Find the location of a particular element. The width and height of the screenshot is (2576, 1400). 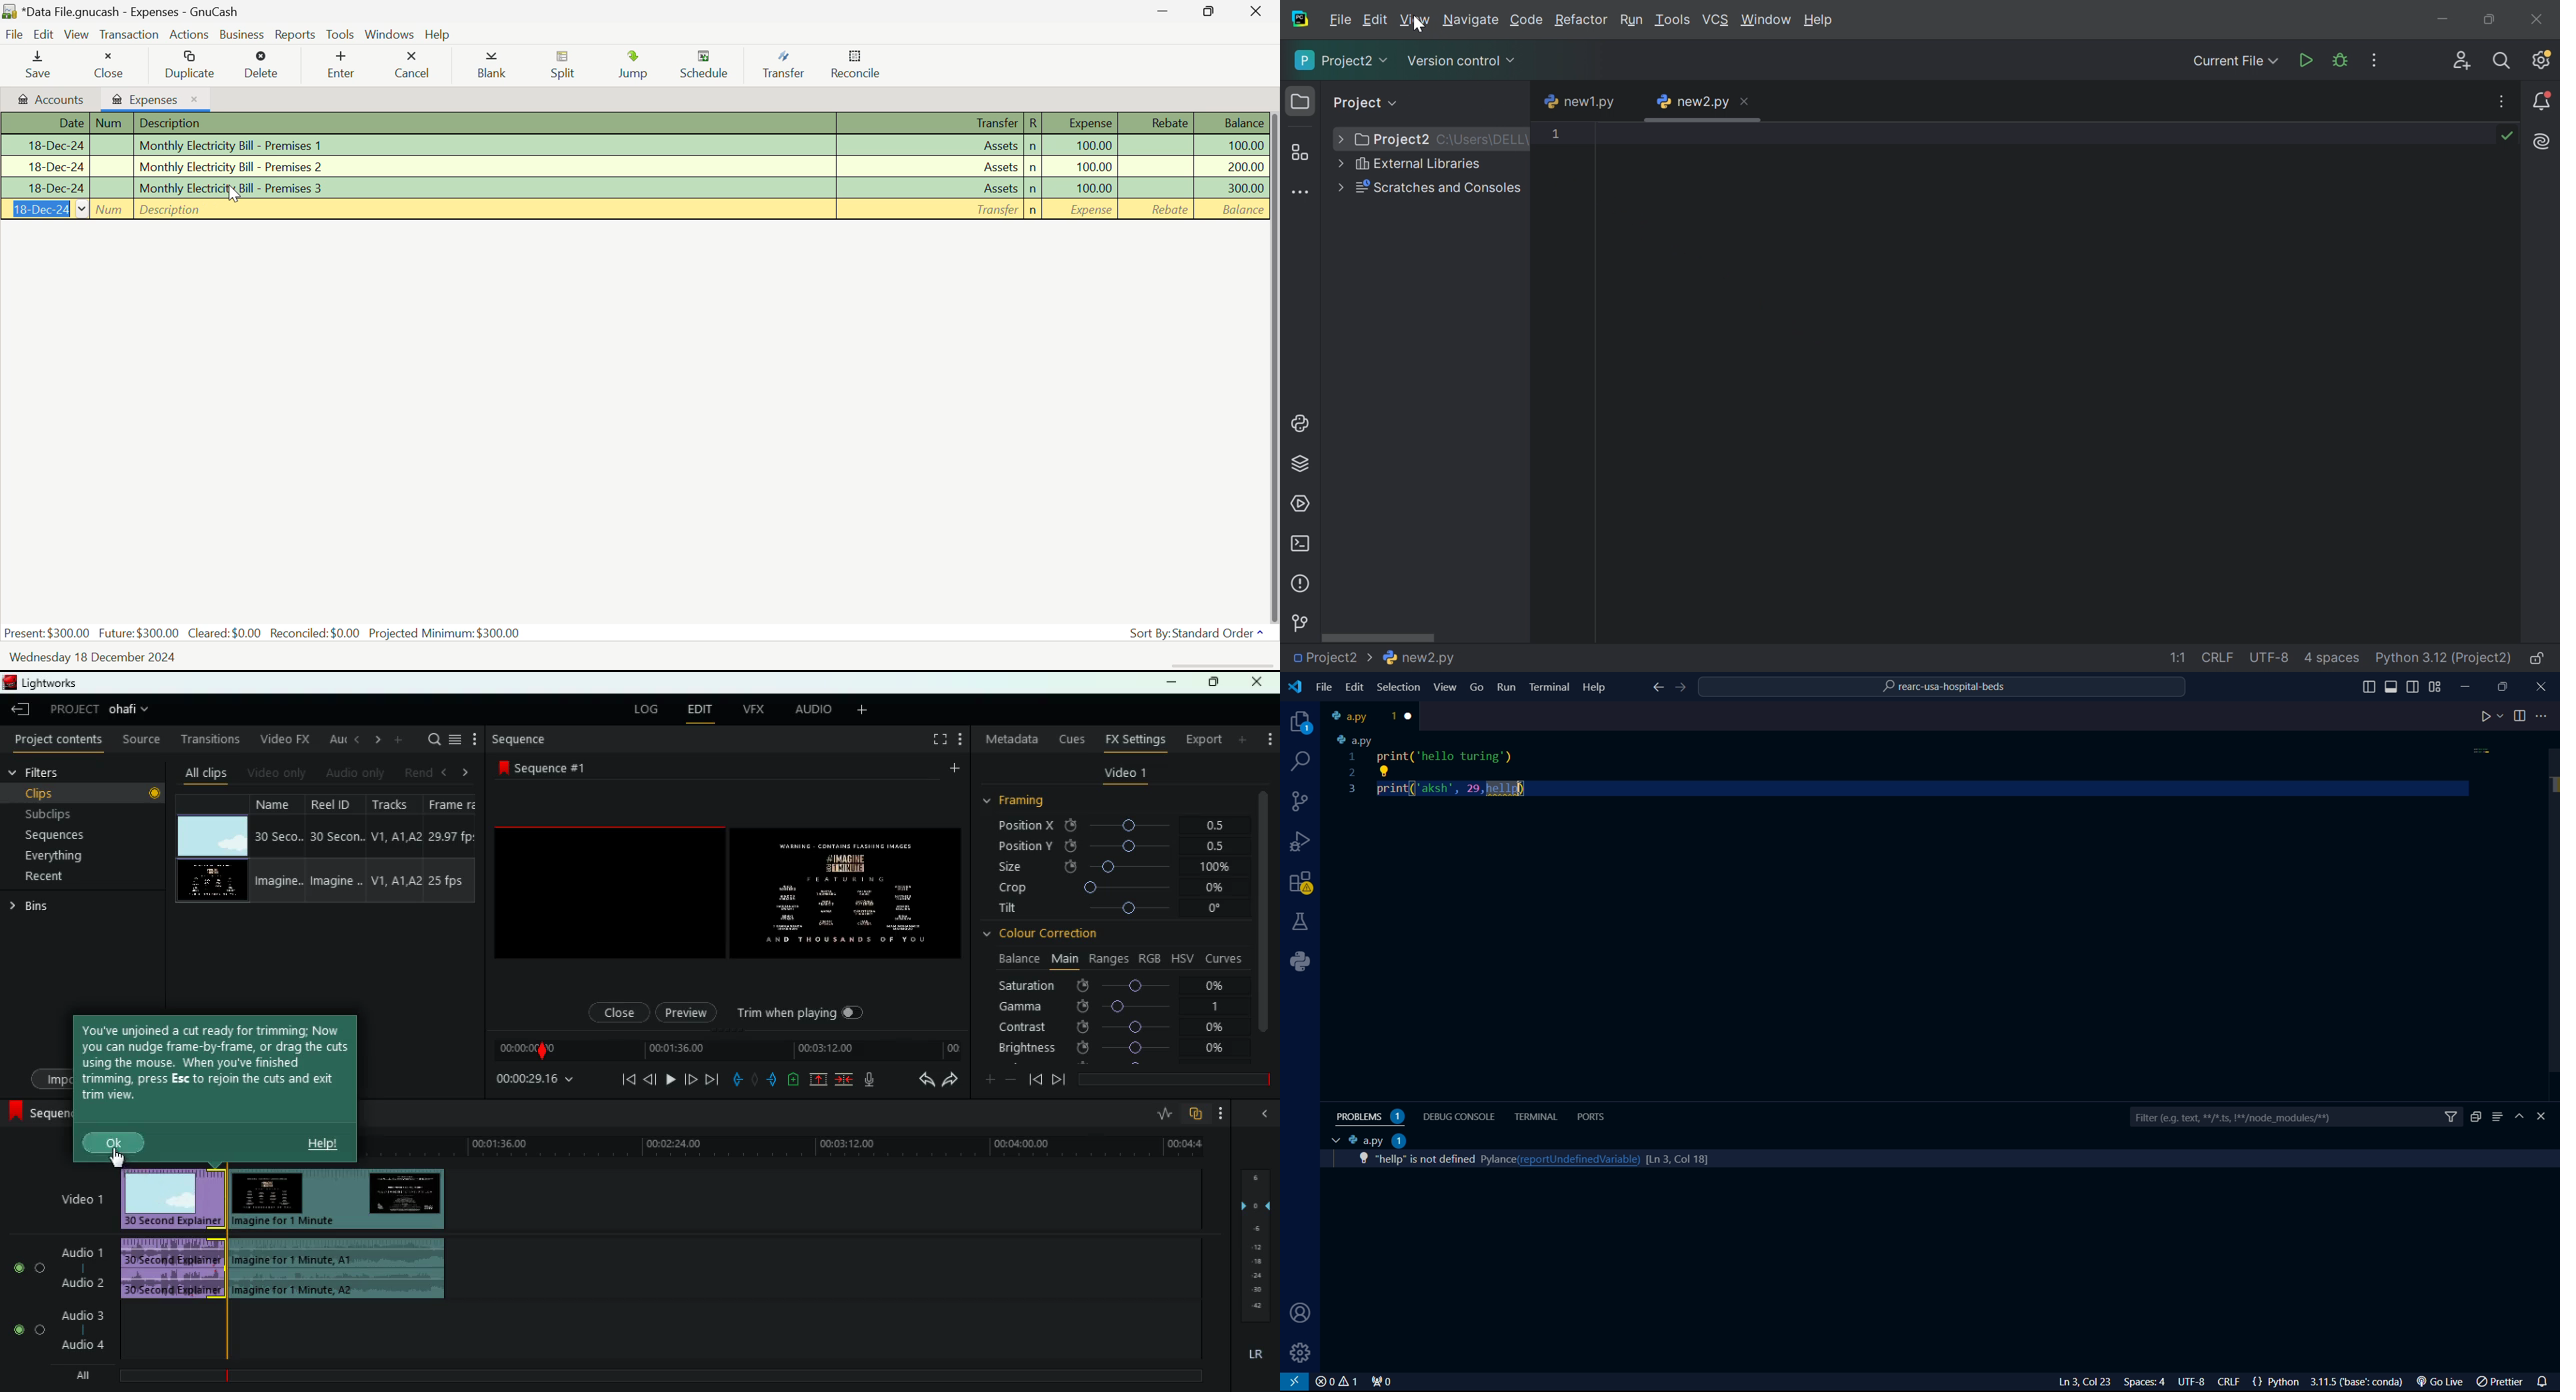

join is located at coordinates (843, 1080).